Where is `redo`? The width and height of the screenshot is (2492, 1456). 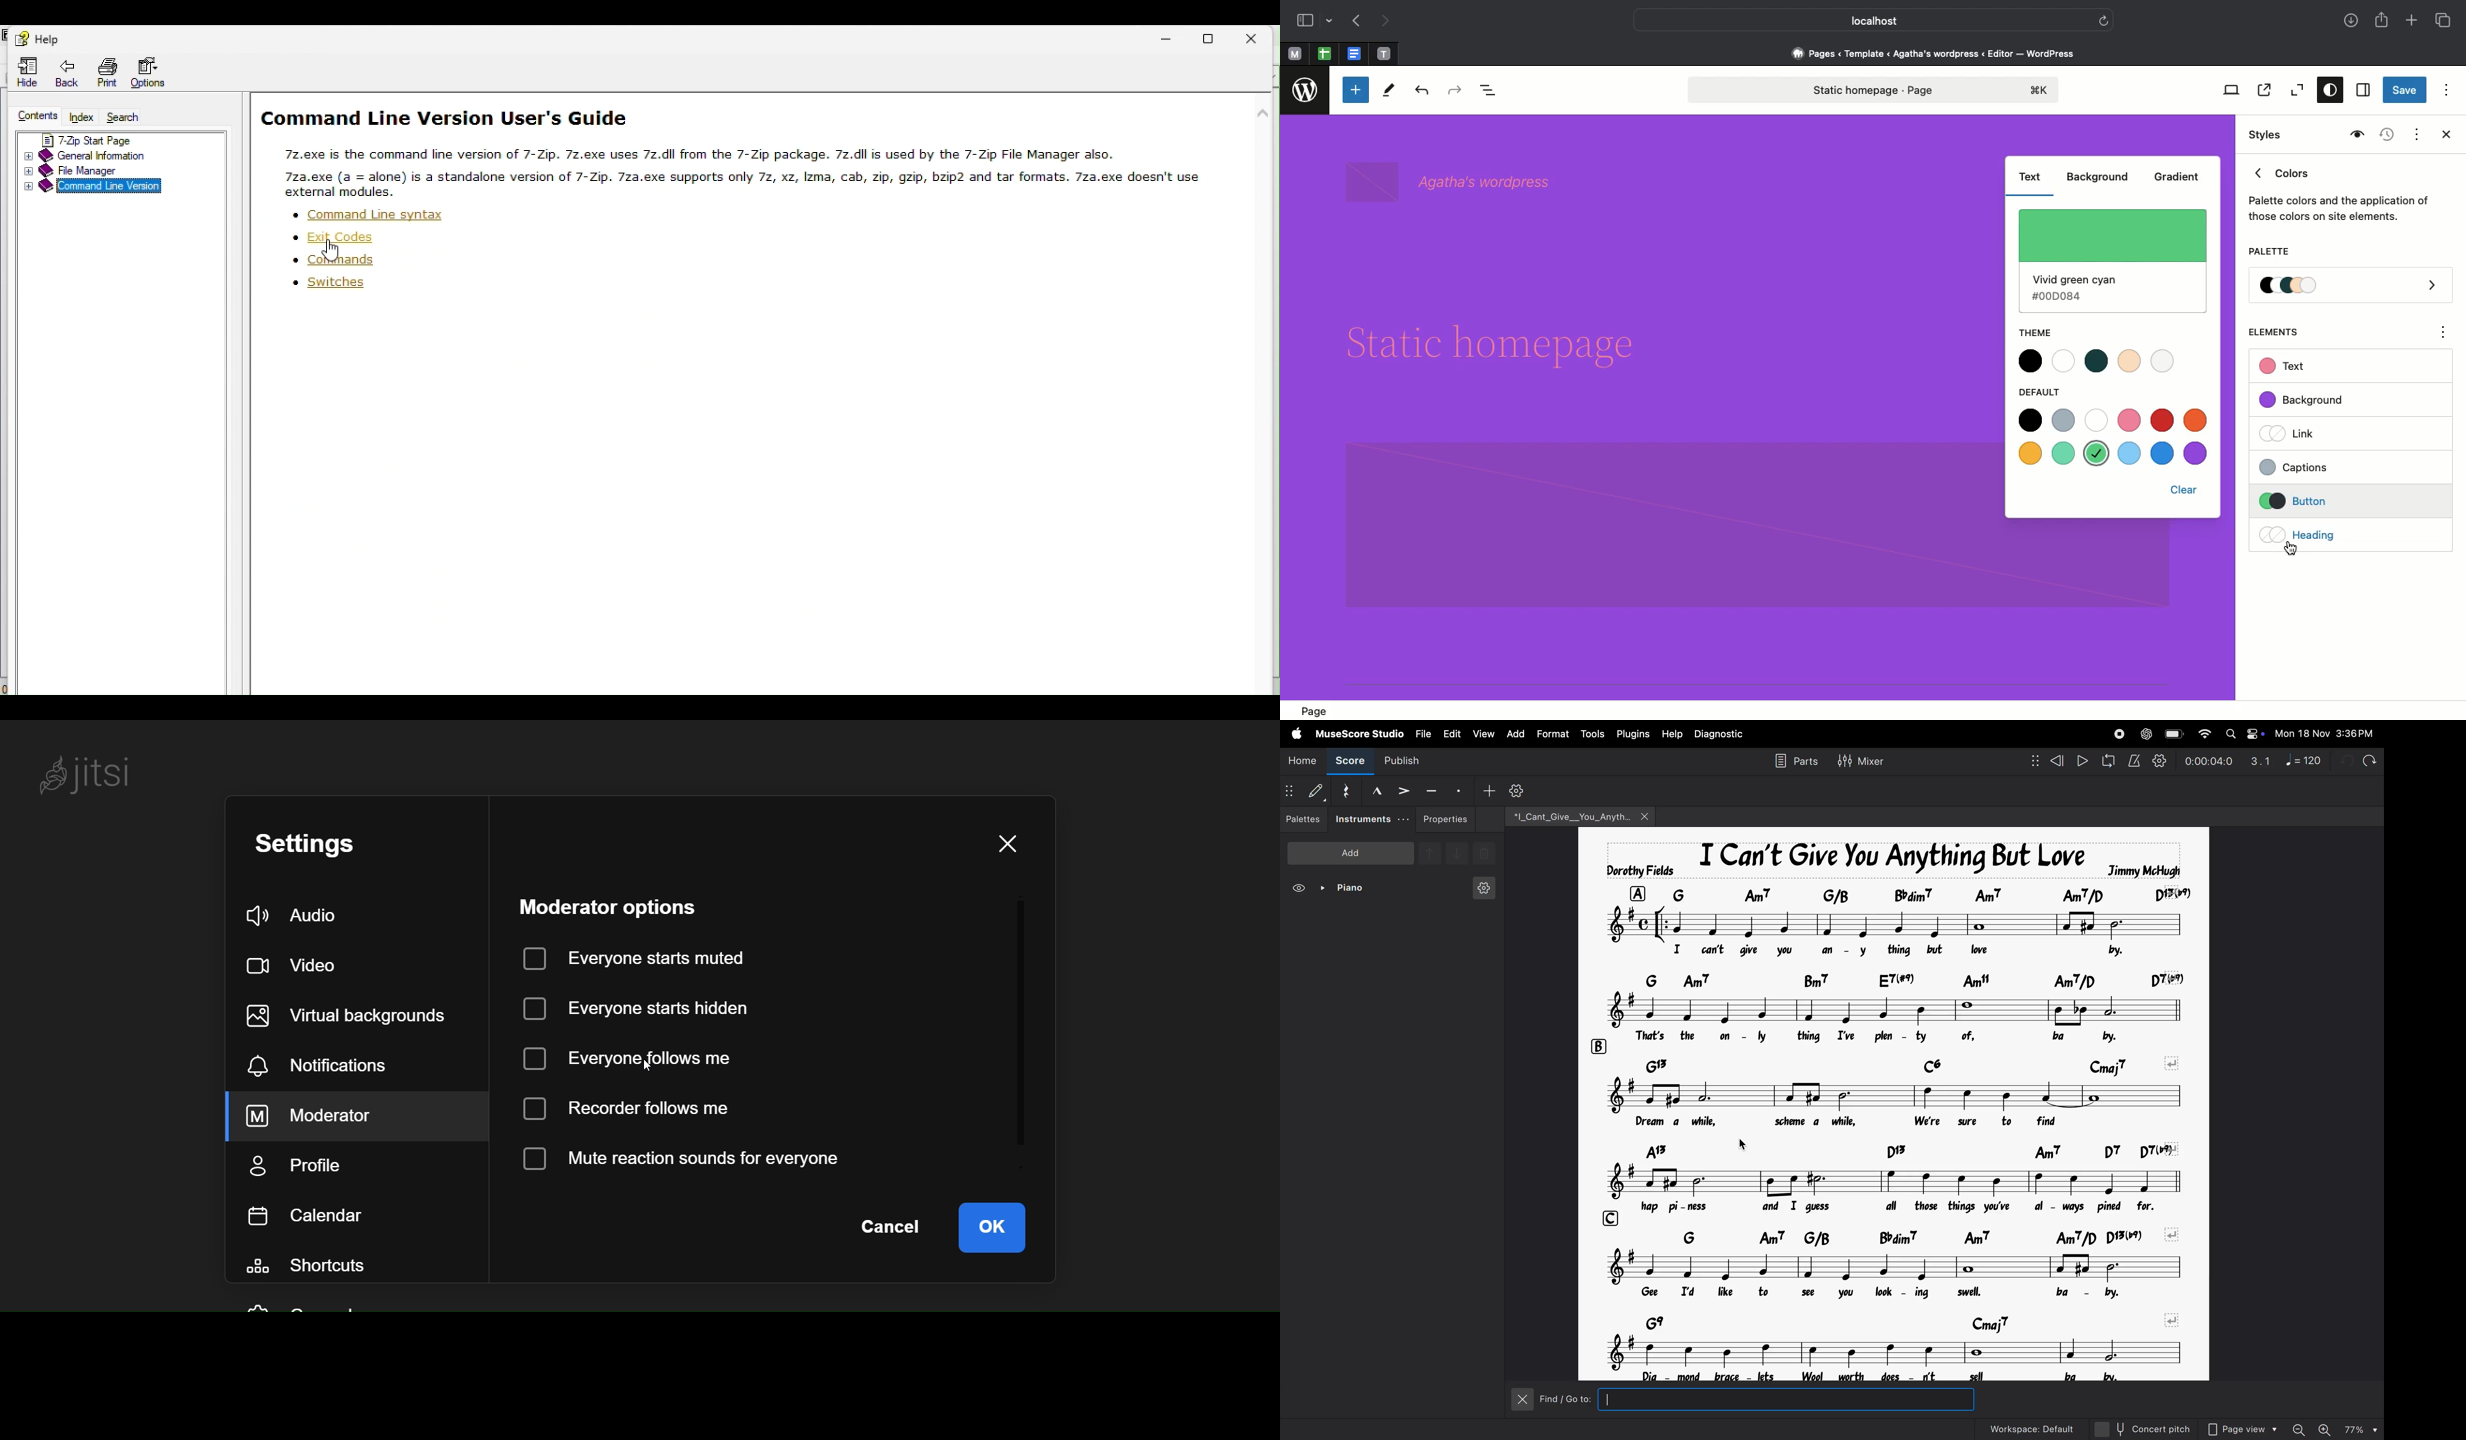 redo is located at coordinates (2371, 759).